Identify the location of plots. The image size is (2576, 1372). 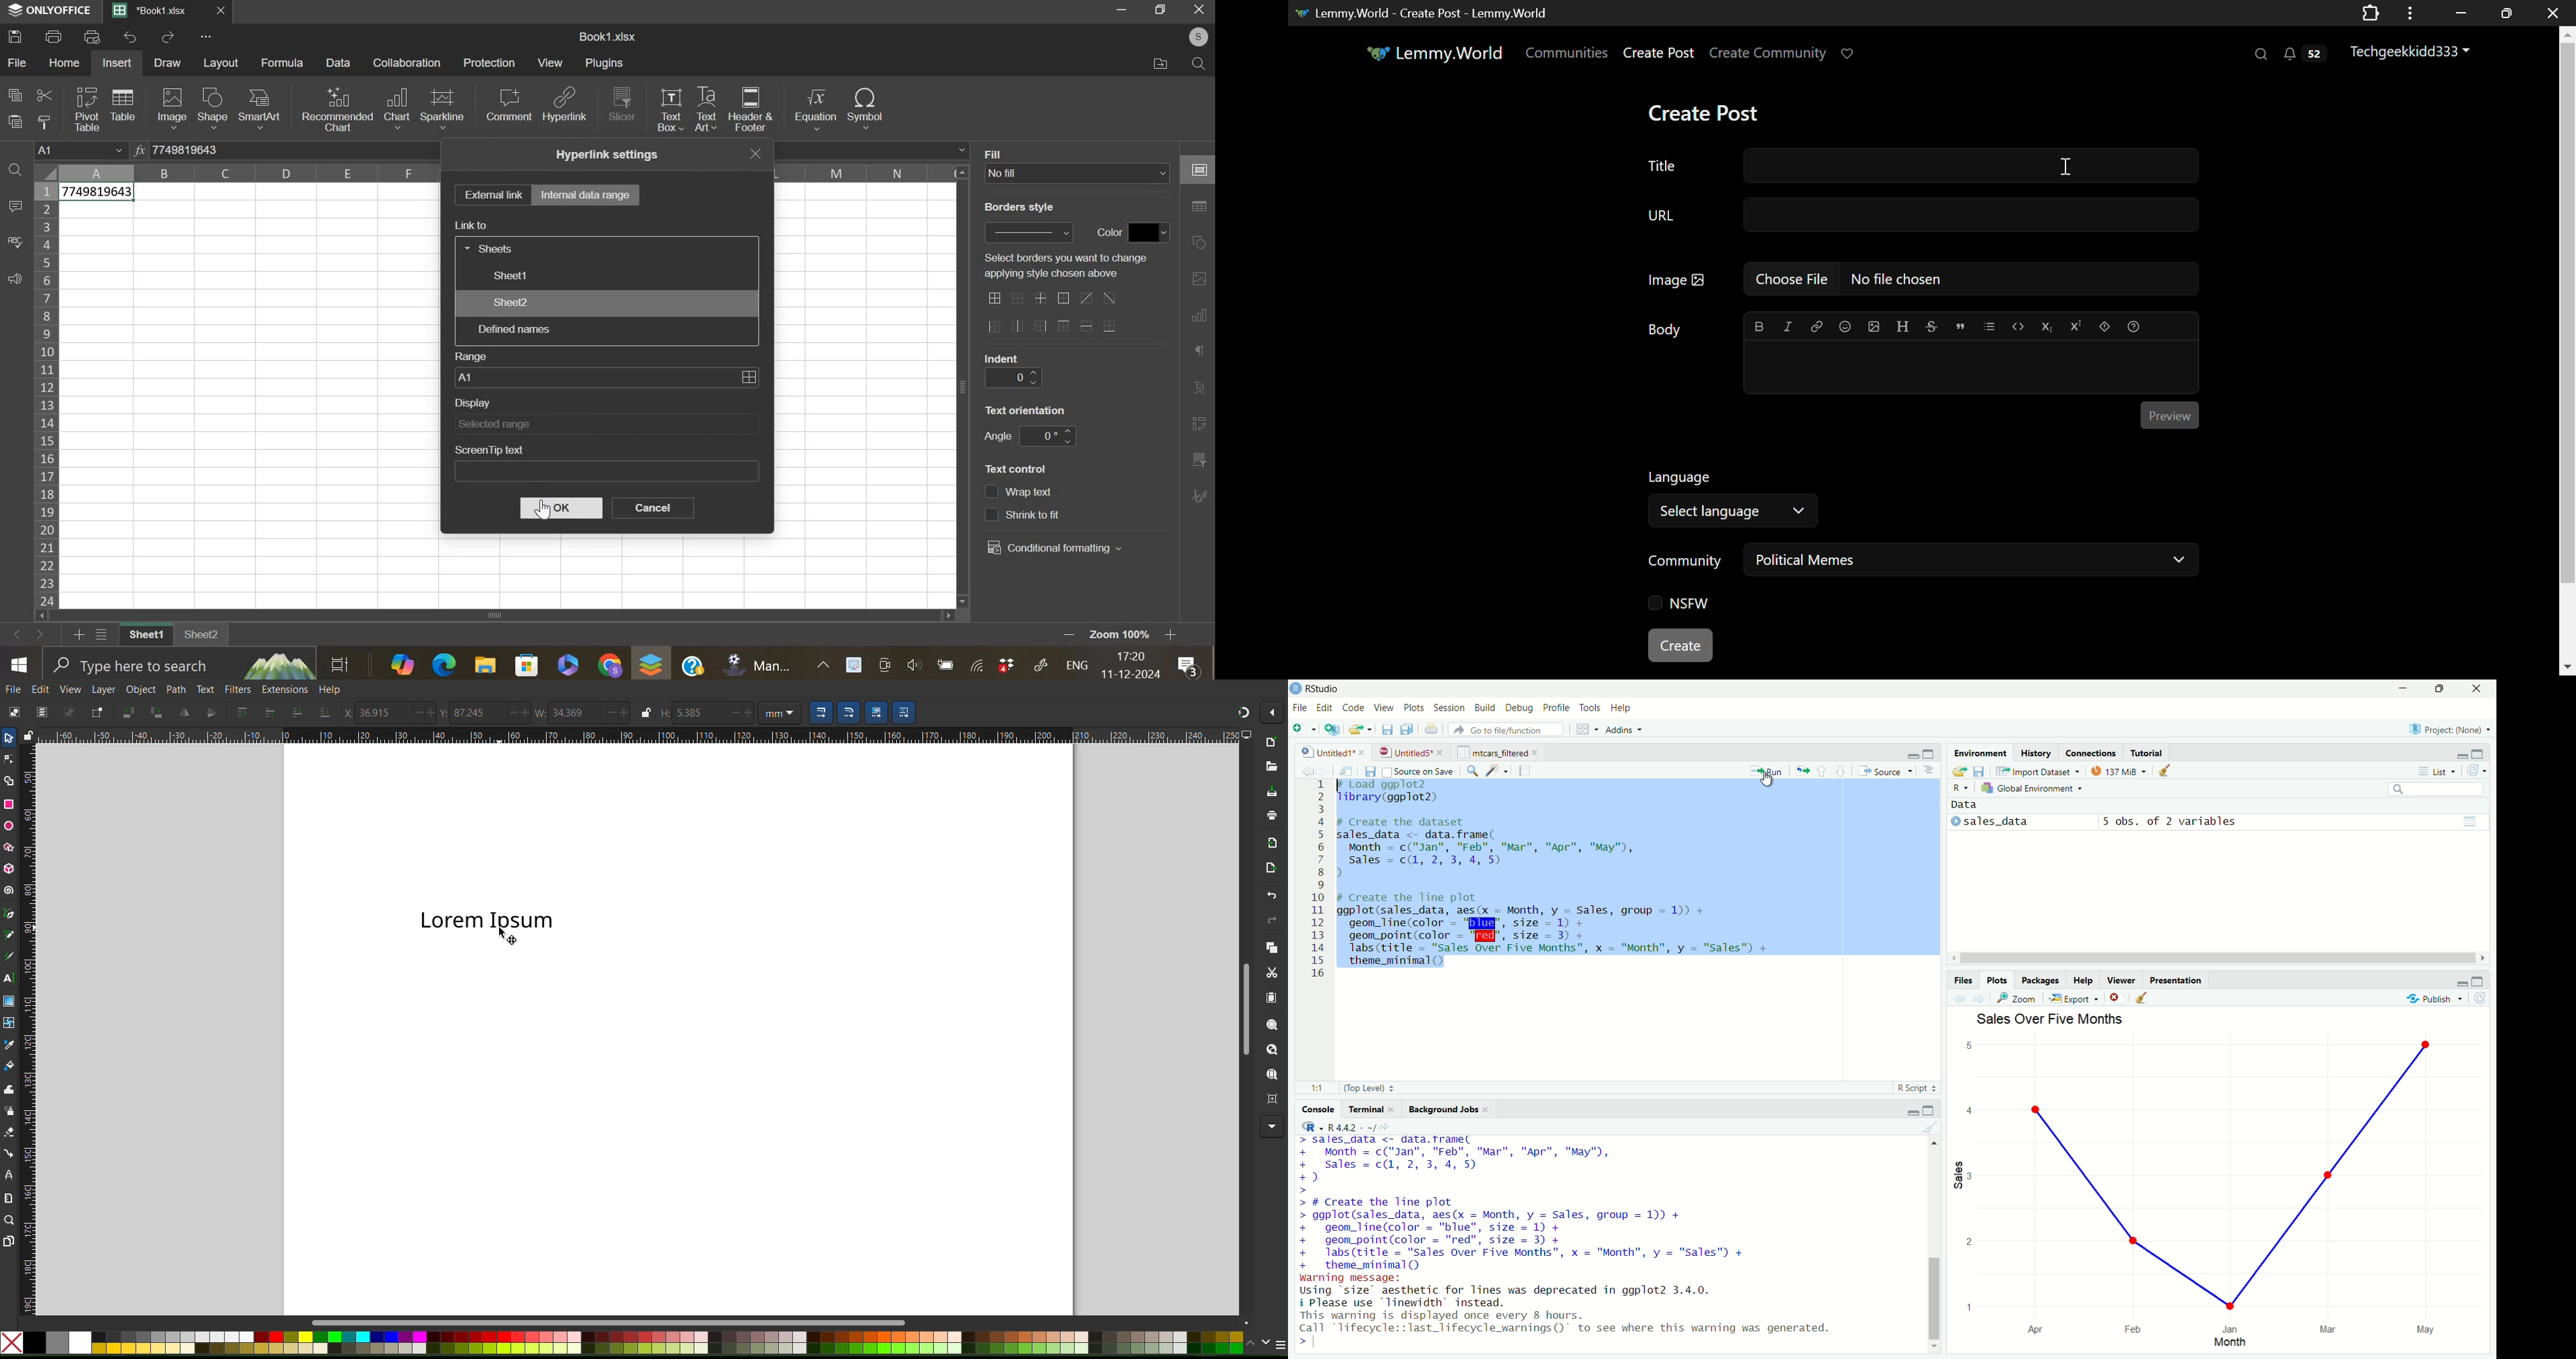
(1999, 980).